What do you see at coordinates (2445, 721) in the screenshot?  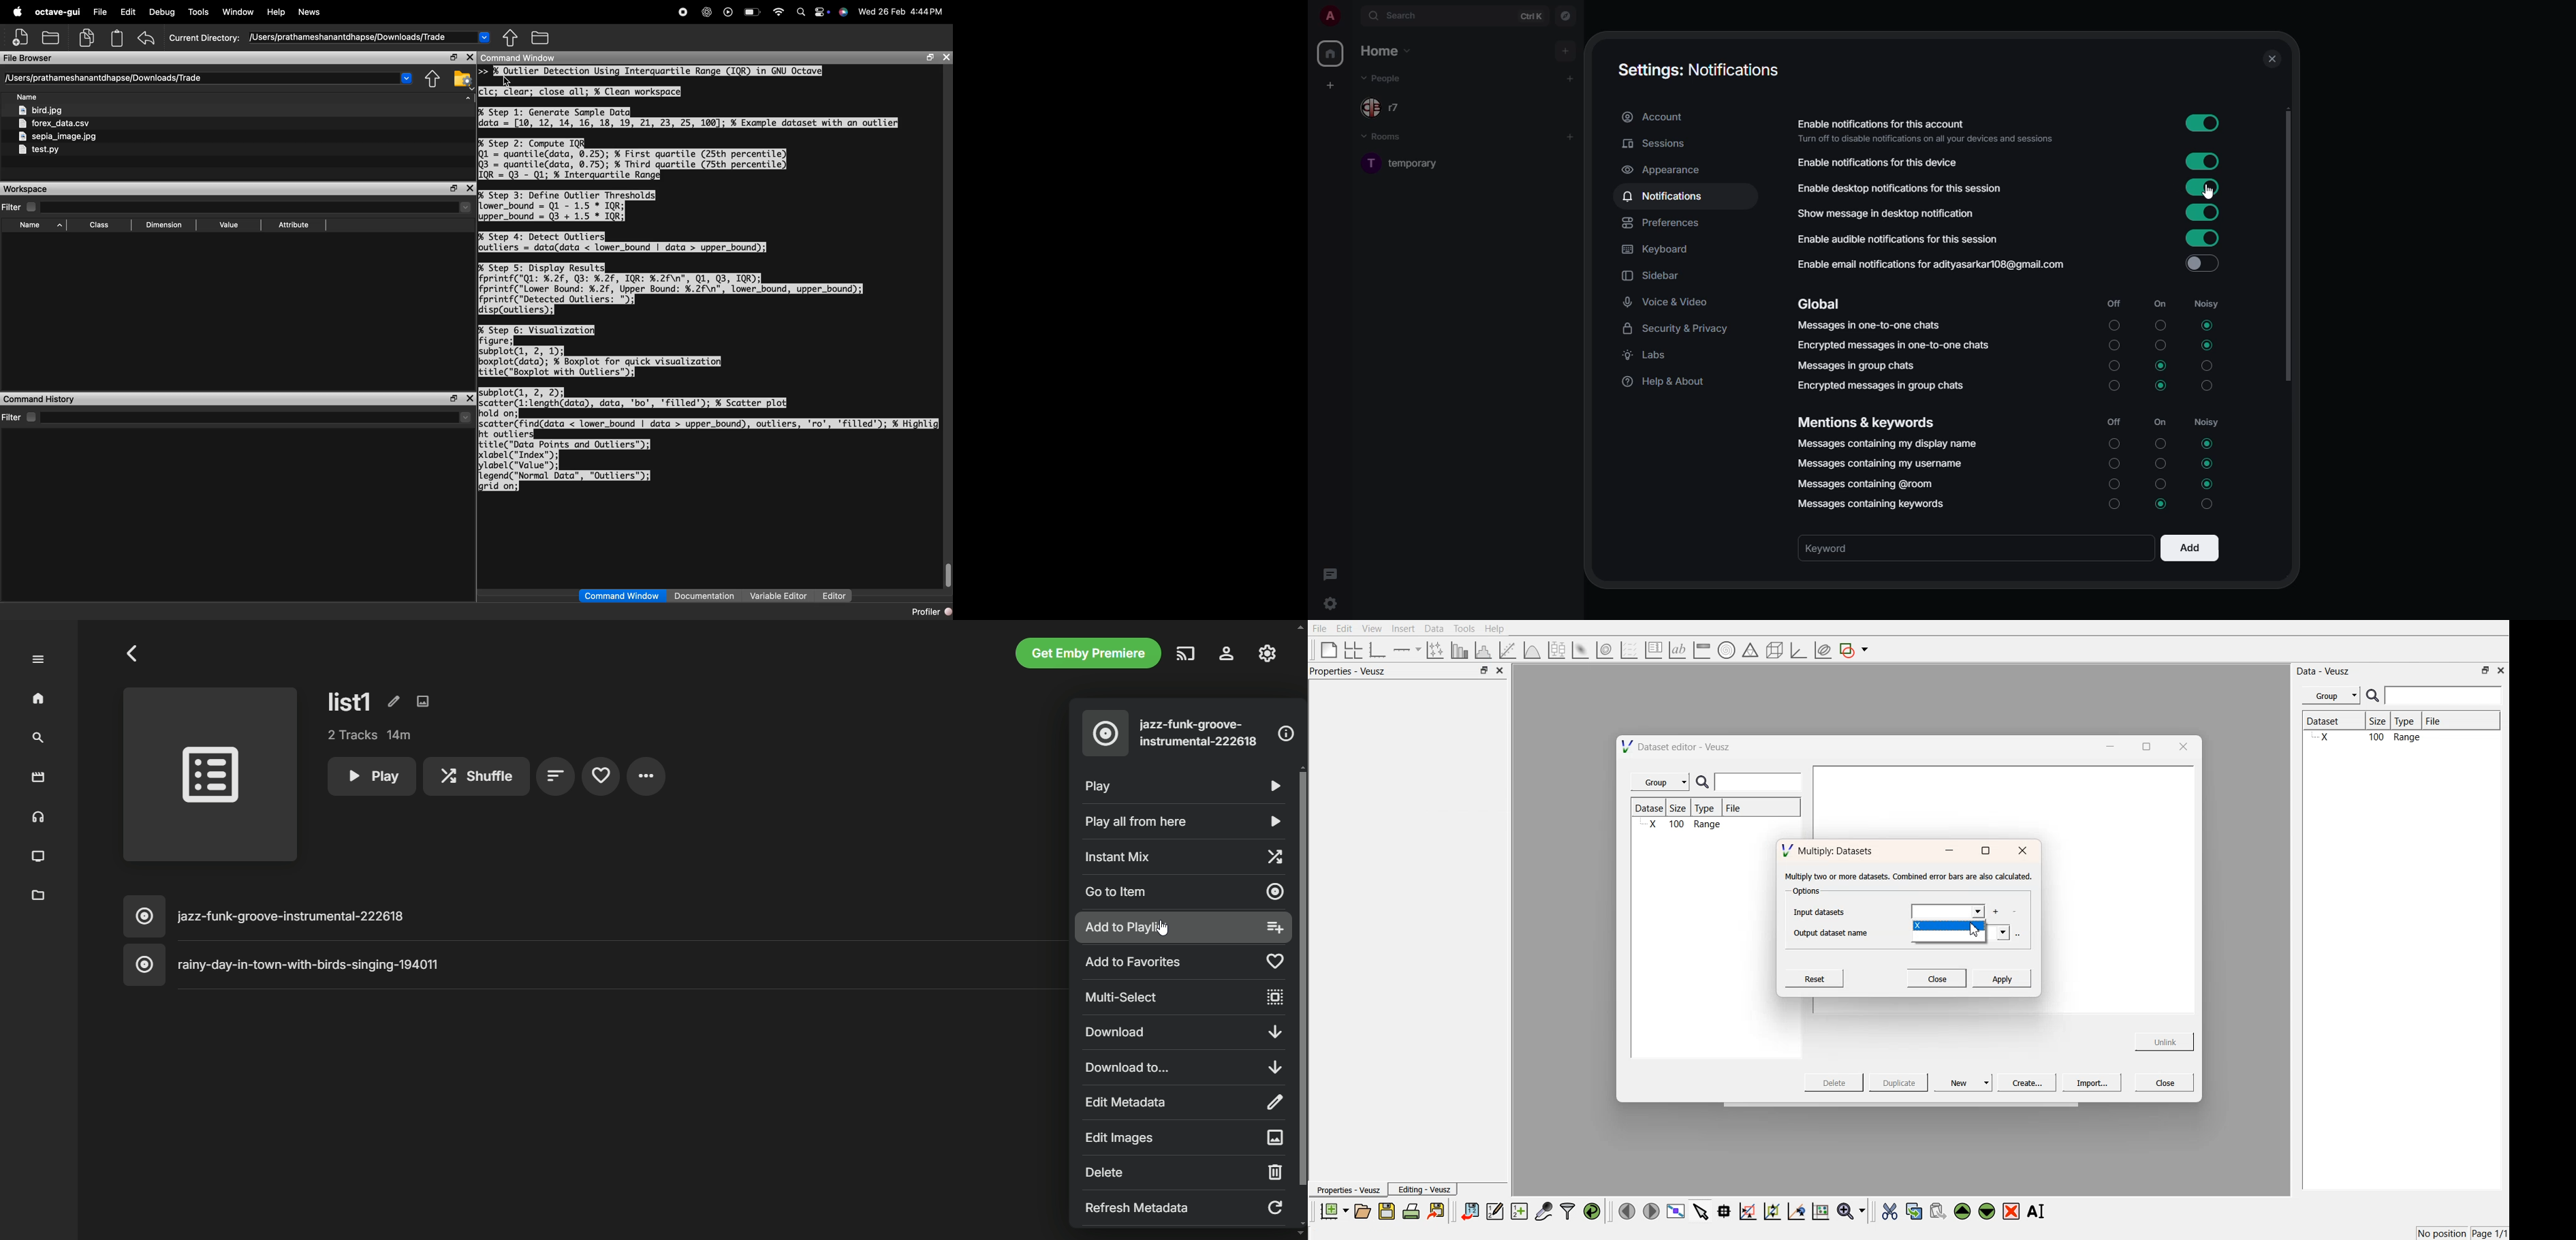 I see `File` at bounding box center [2445, 721].